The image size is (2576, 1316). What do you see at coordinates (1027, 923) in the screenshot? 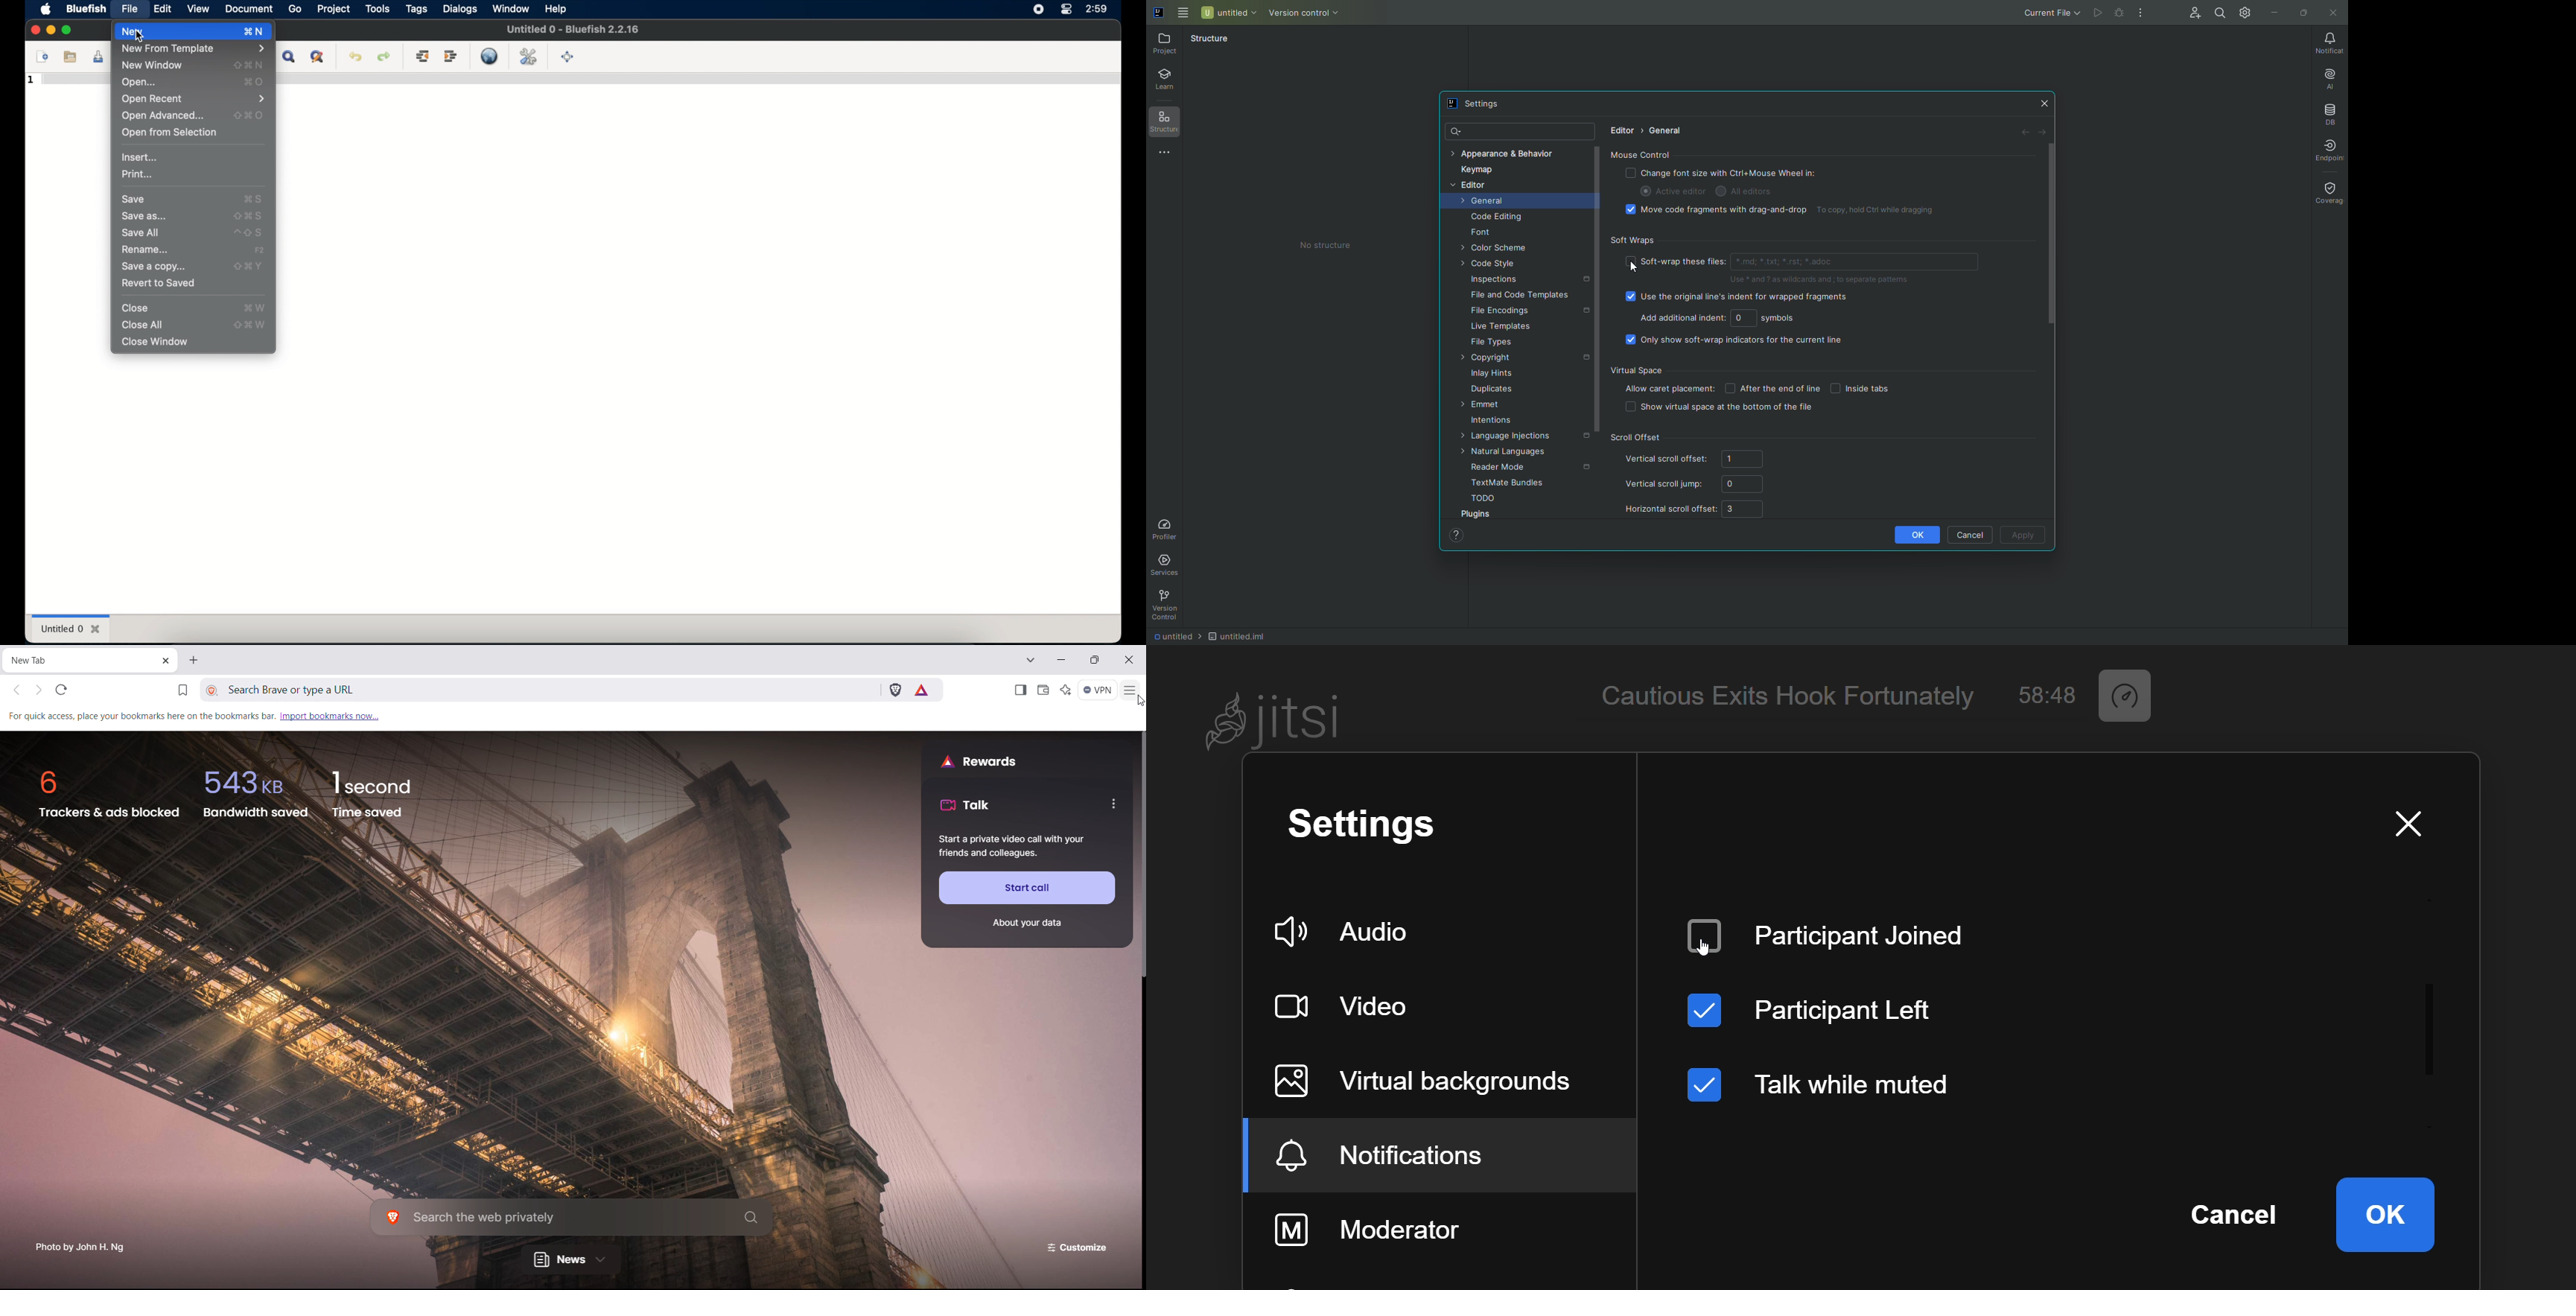
I see `about your data` at bounding box center [1027, 923].